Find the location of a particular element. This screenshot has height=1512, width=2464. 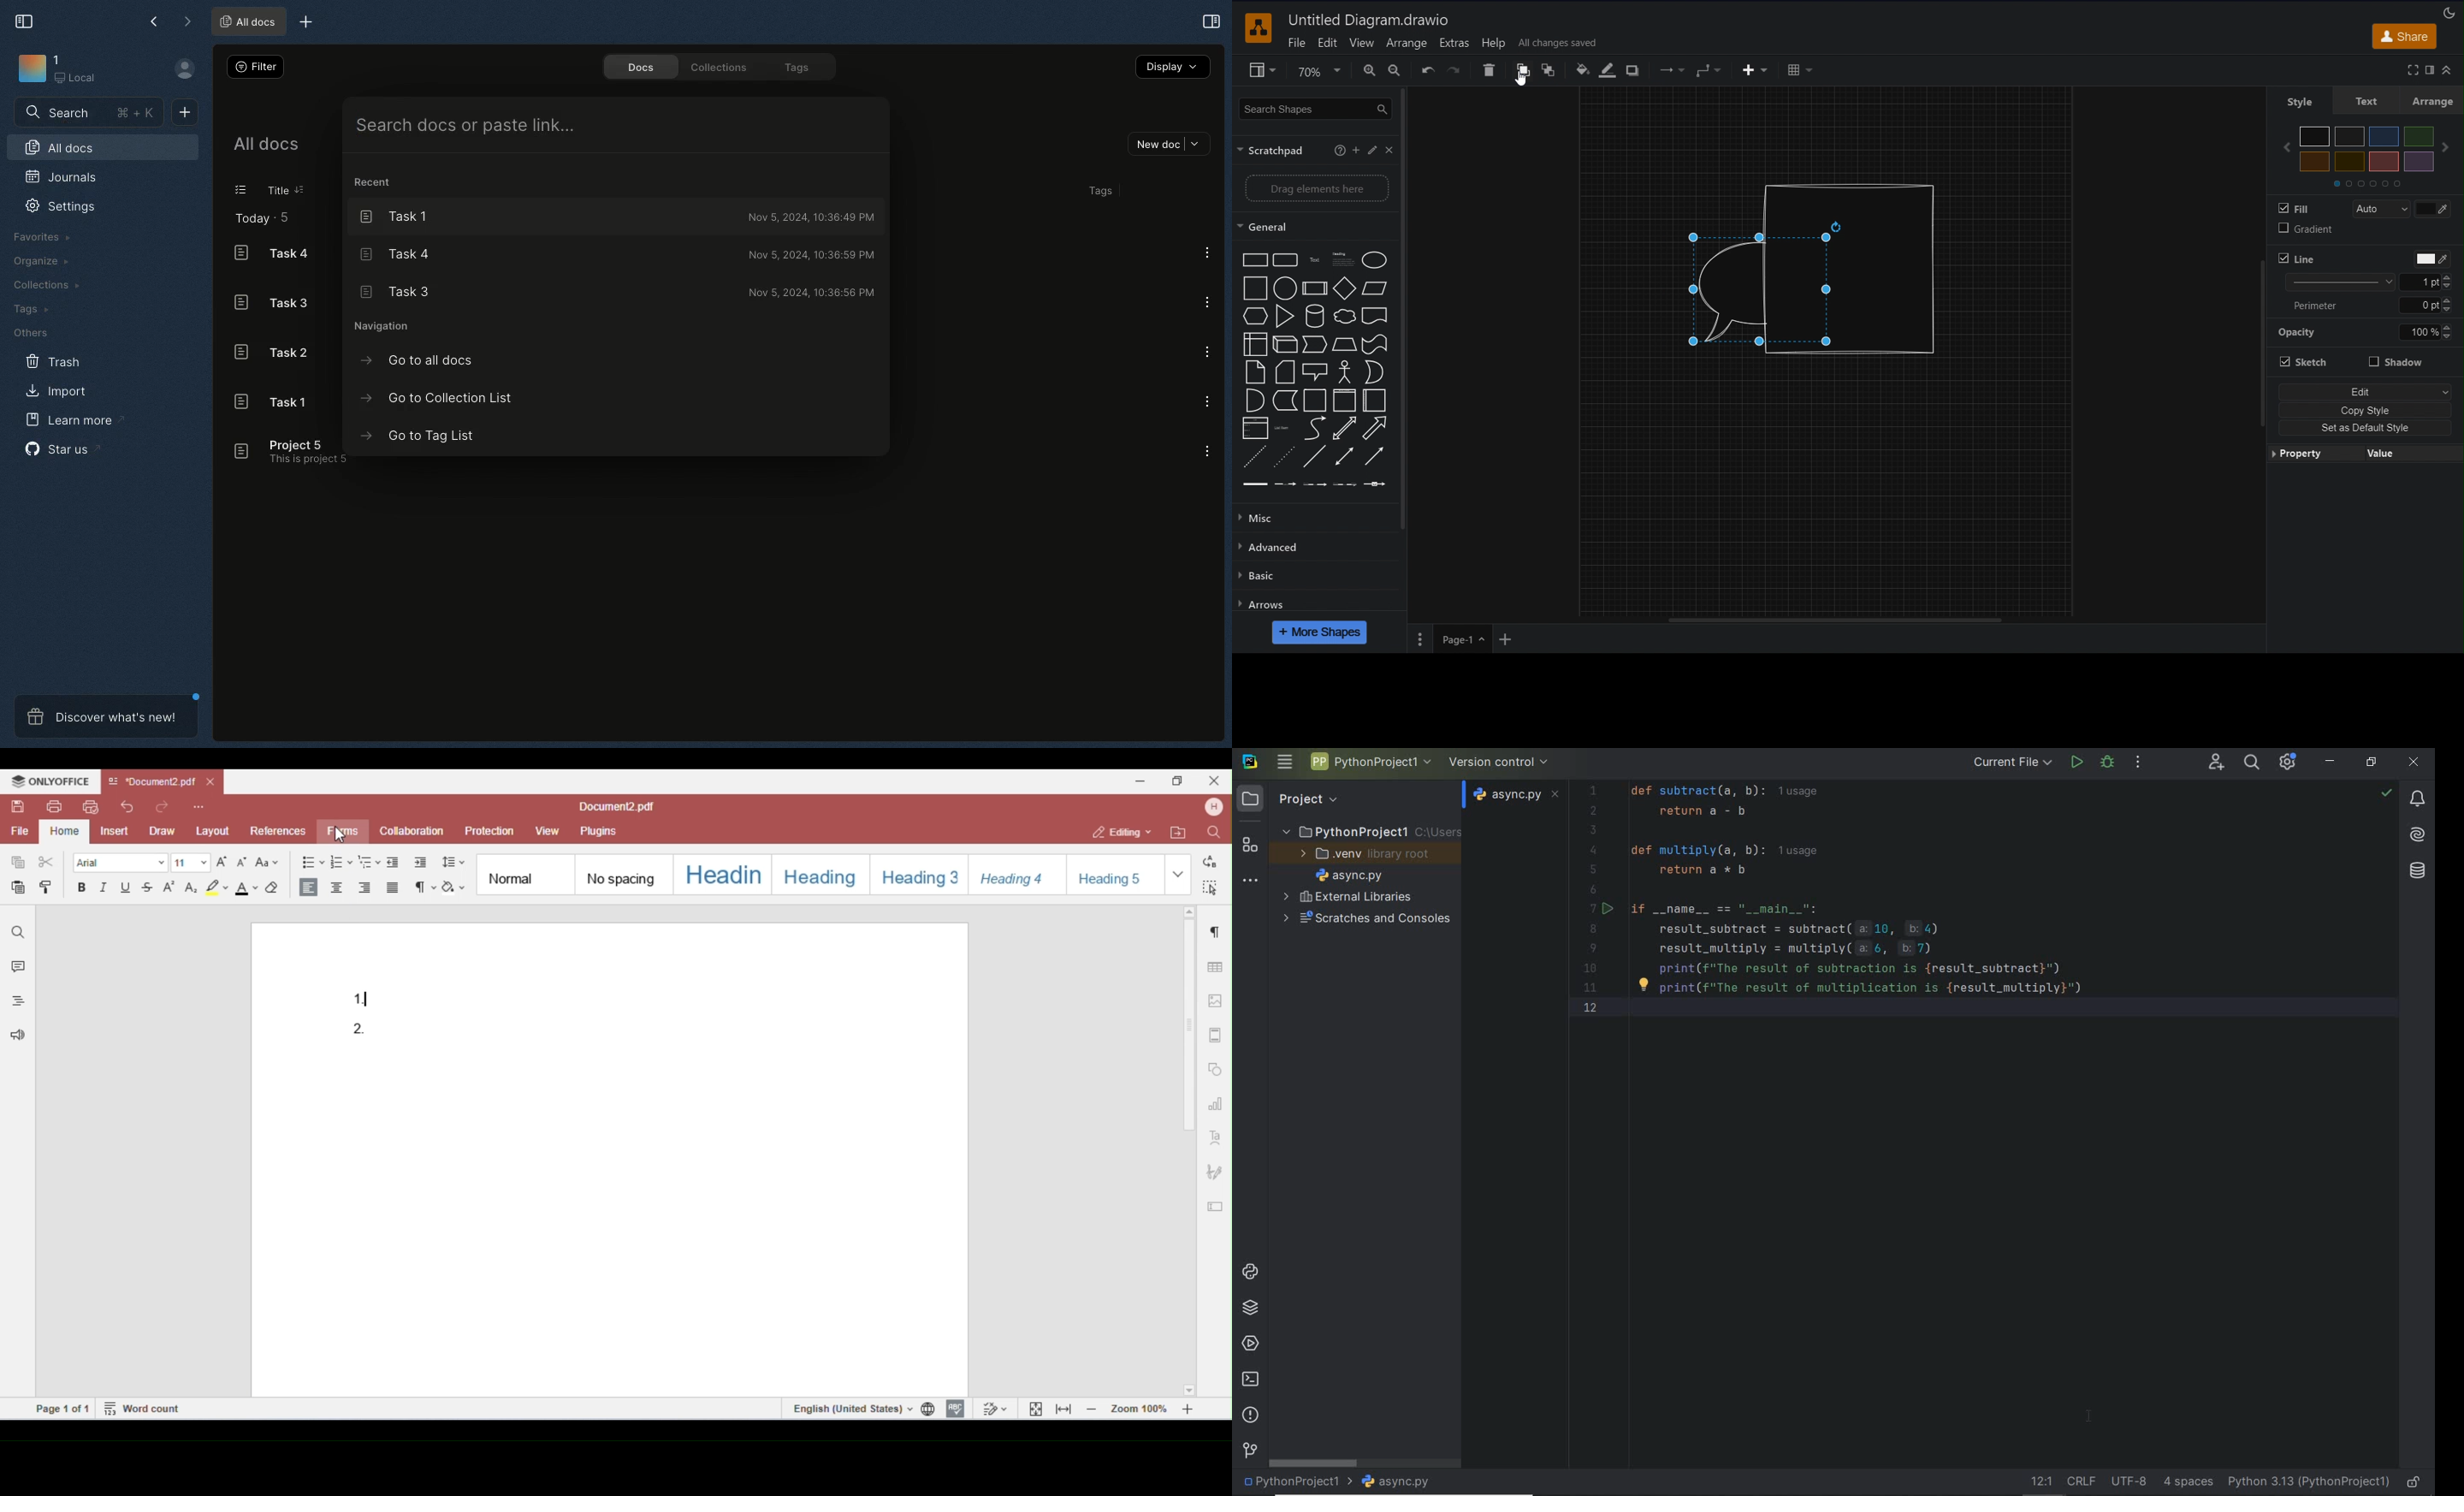

Collapse is located at coordinates (2447, 70).